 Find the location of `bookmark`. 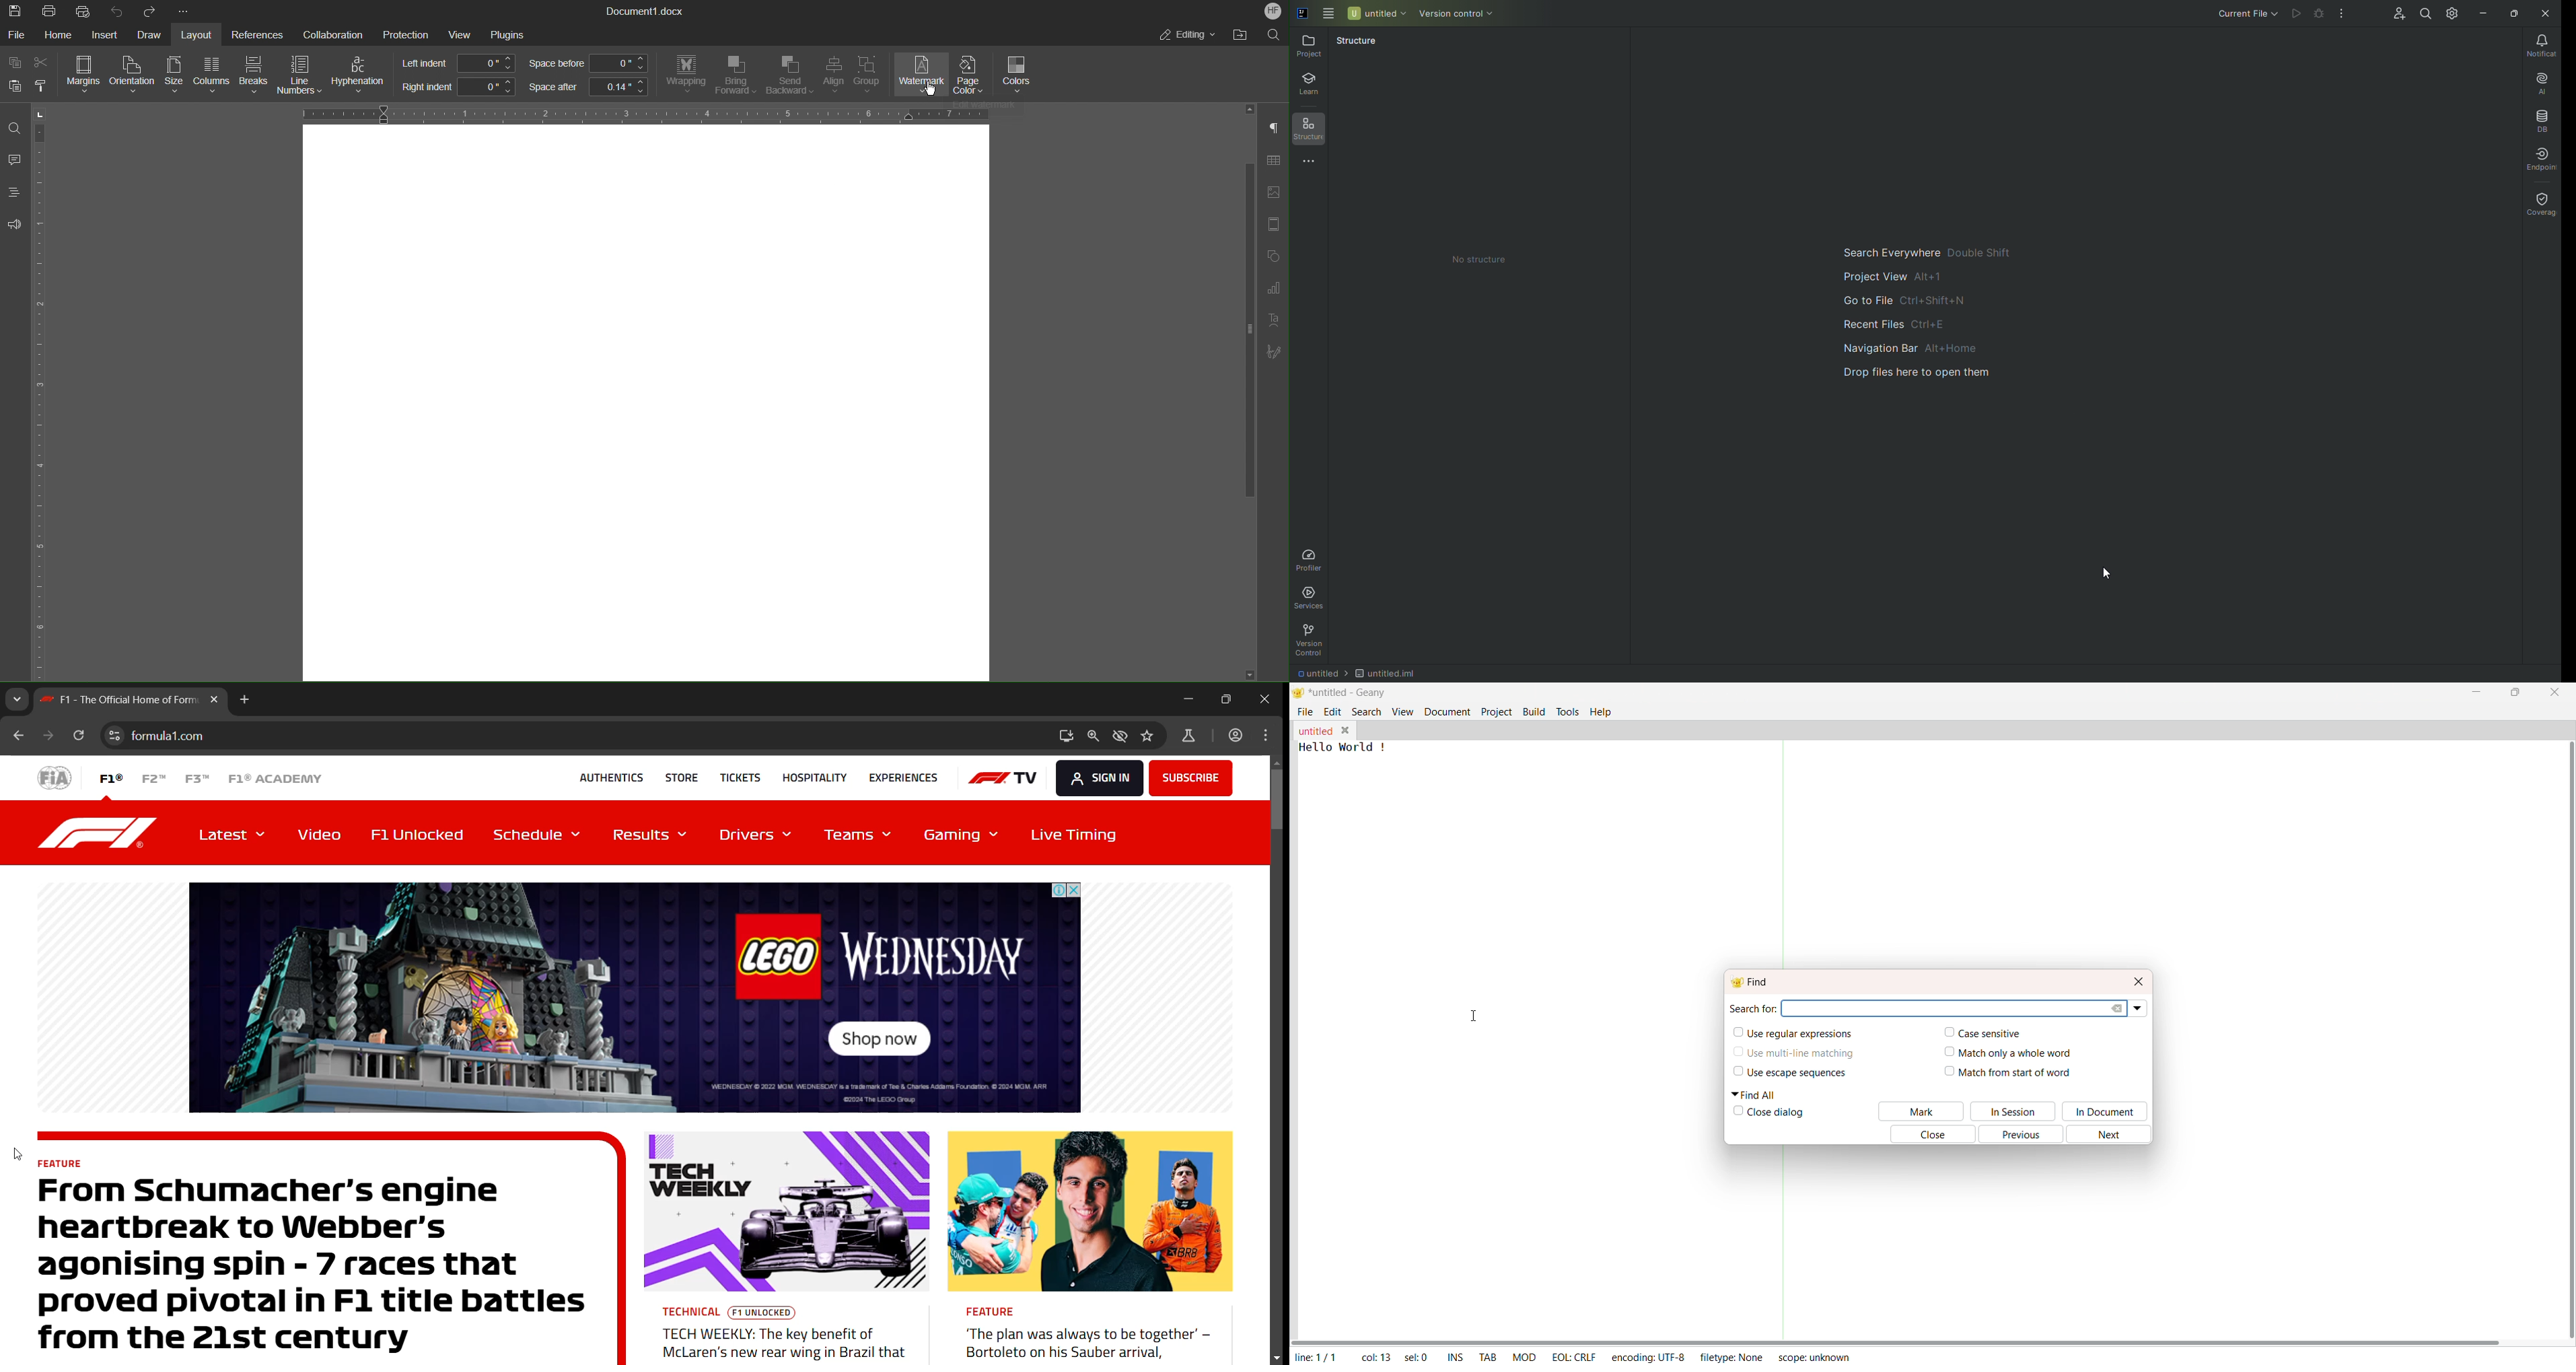

bookmark is located at coordinates (1151, 737).